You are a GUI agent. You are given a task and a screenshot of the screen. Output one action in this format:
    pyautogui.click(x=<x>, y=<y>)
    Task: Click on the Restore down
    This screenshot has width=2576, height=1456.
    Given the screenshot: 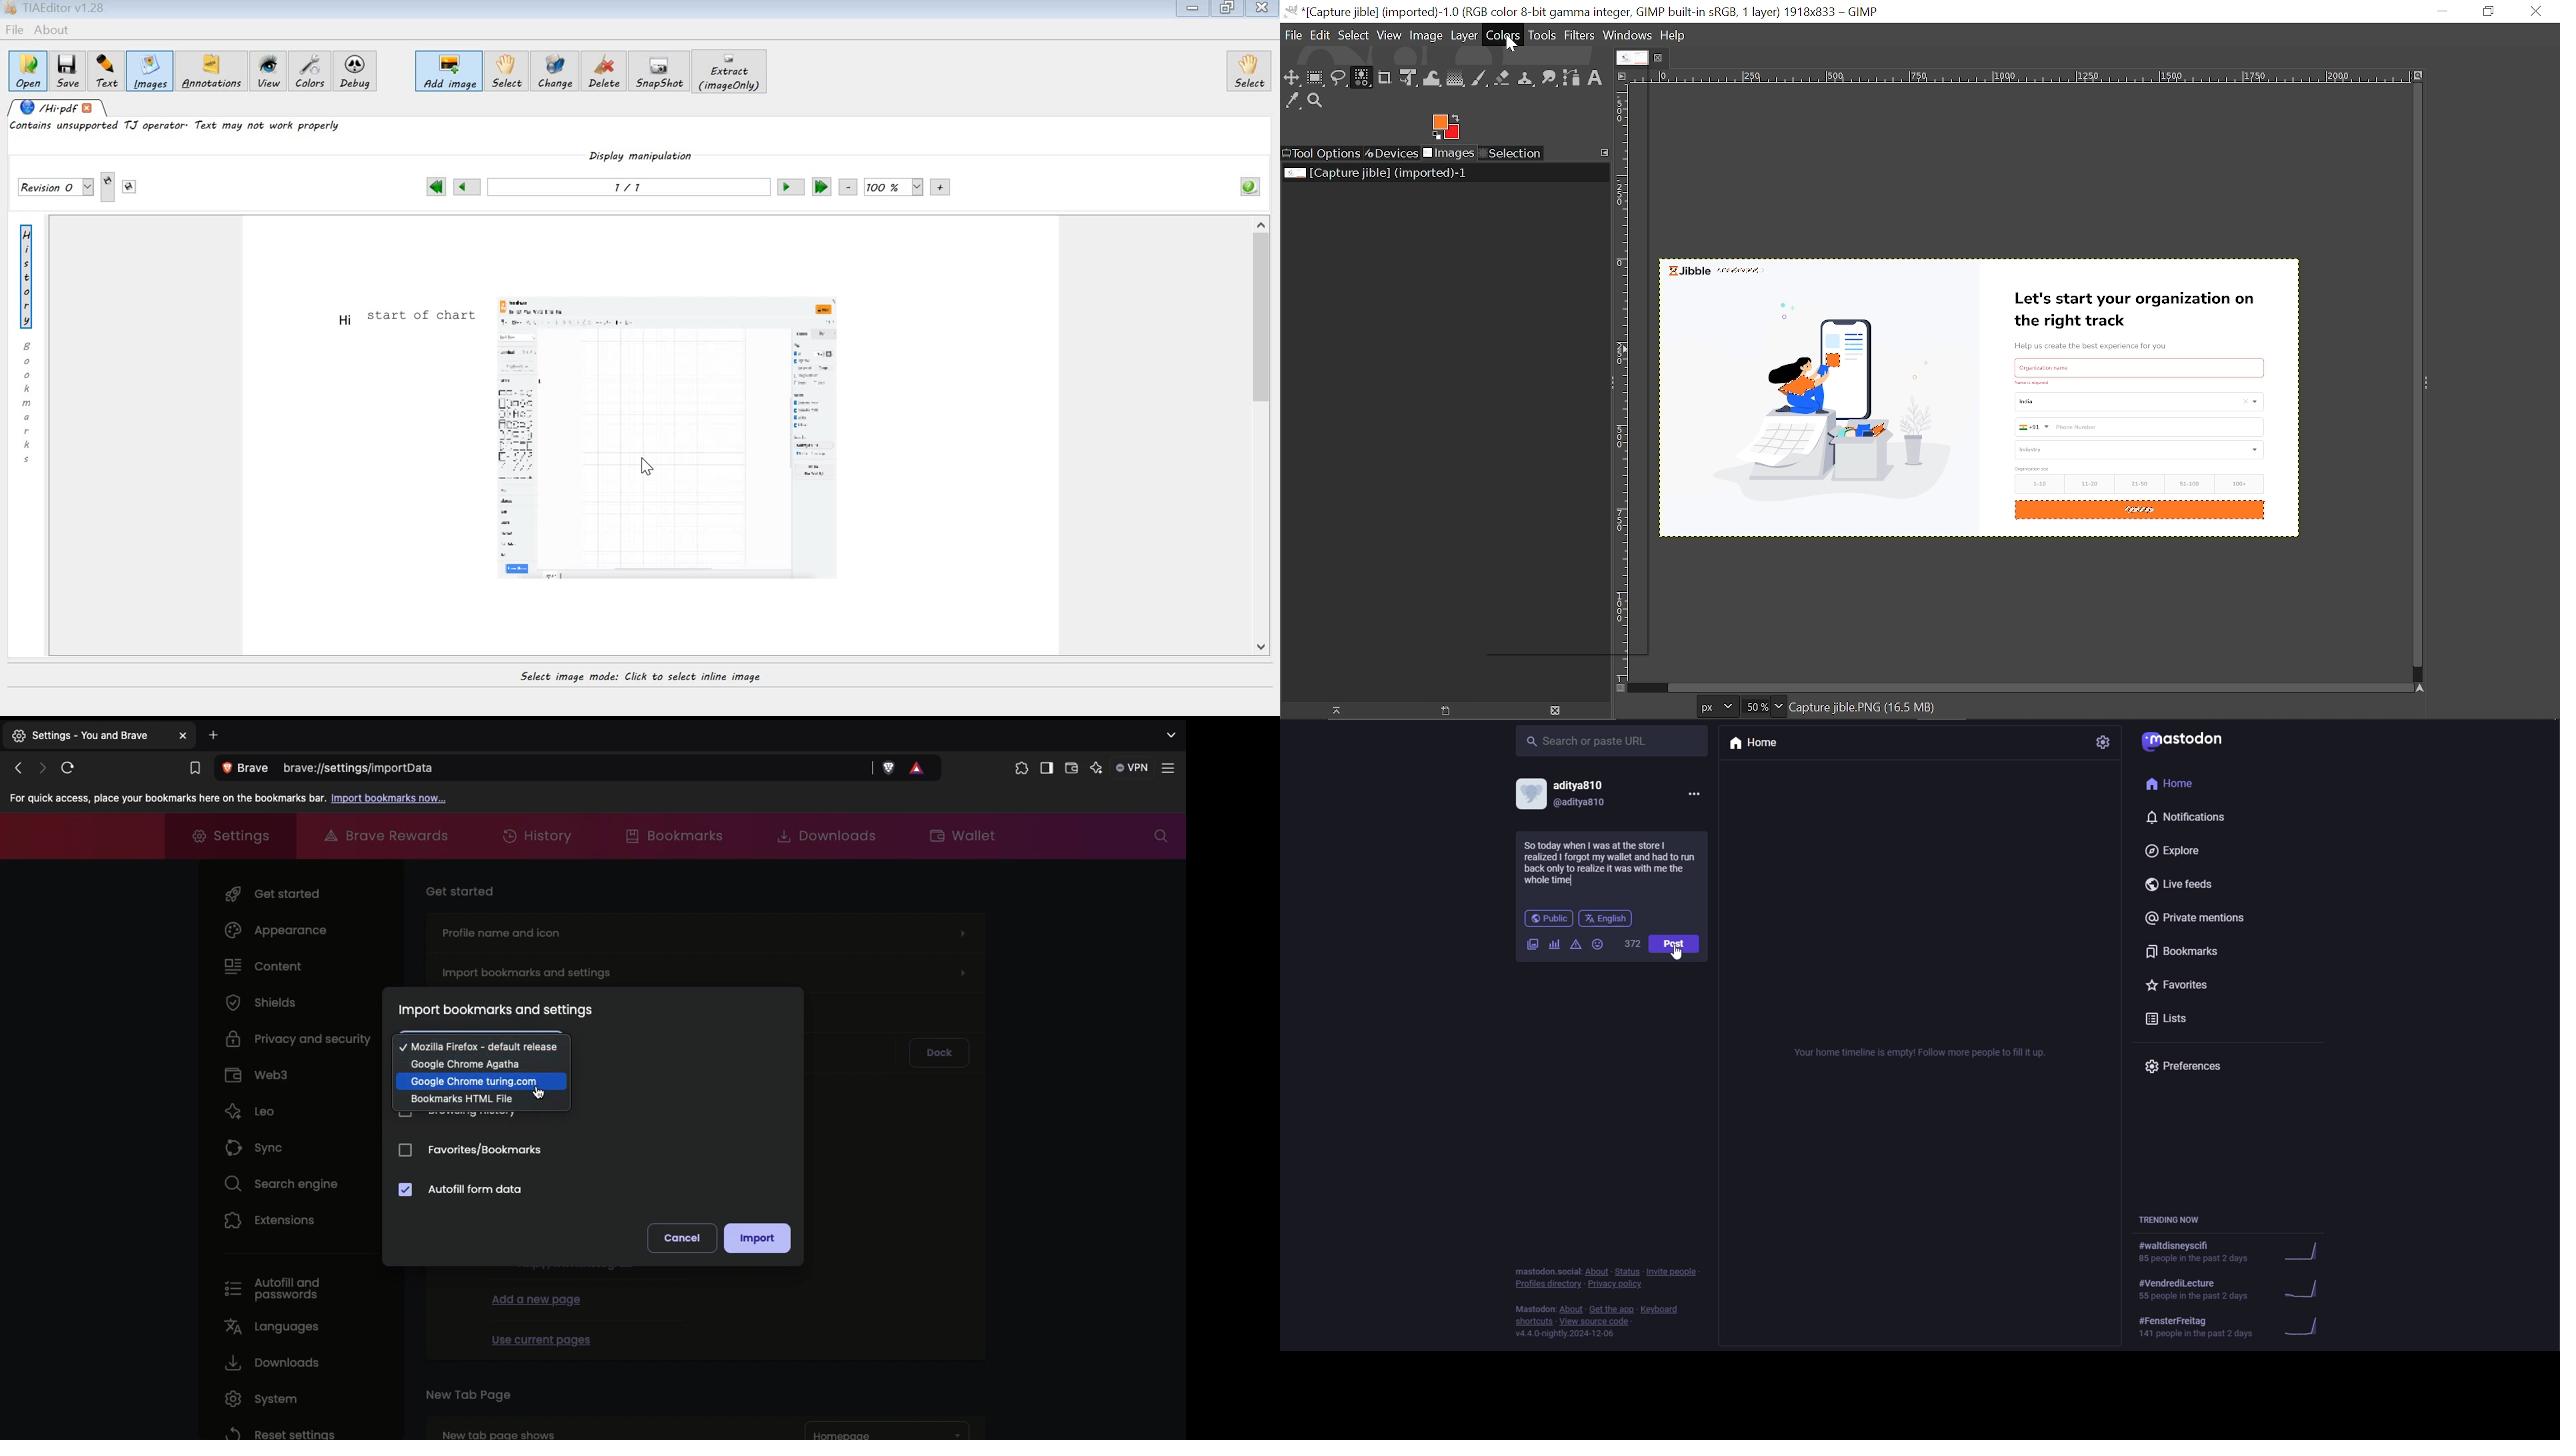 What is the action you would take?
    pyautogui.click(x=2488, y=12)
    